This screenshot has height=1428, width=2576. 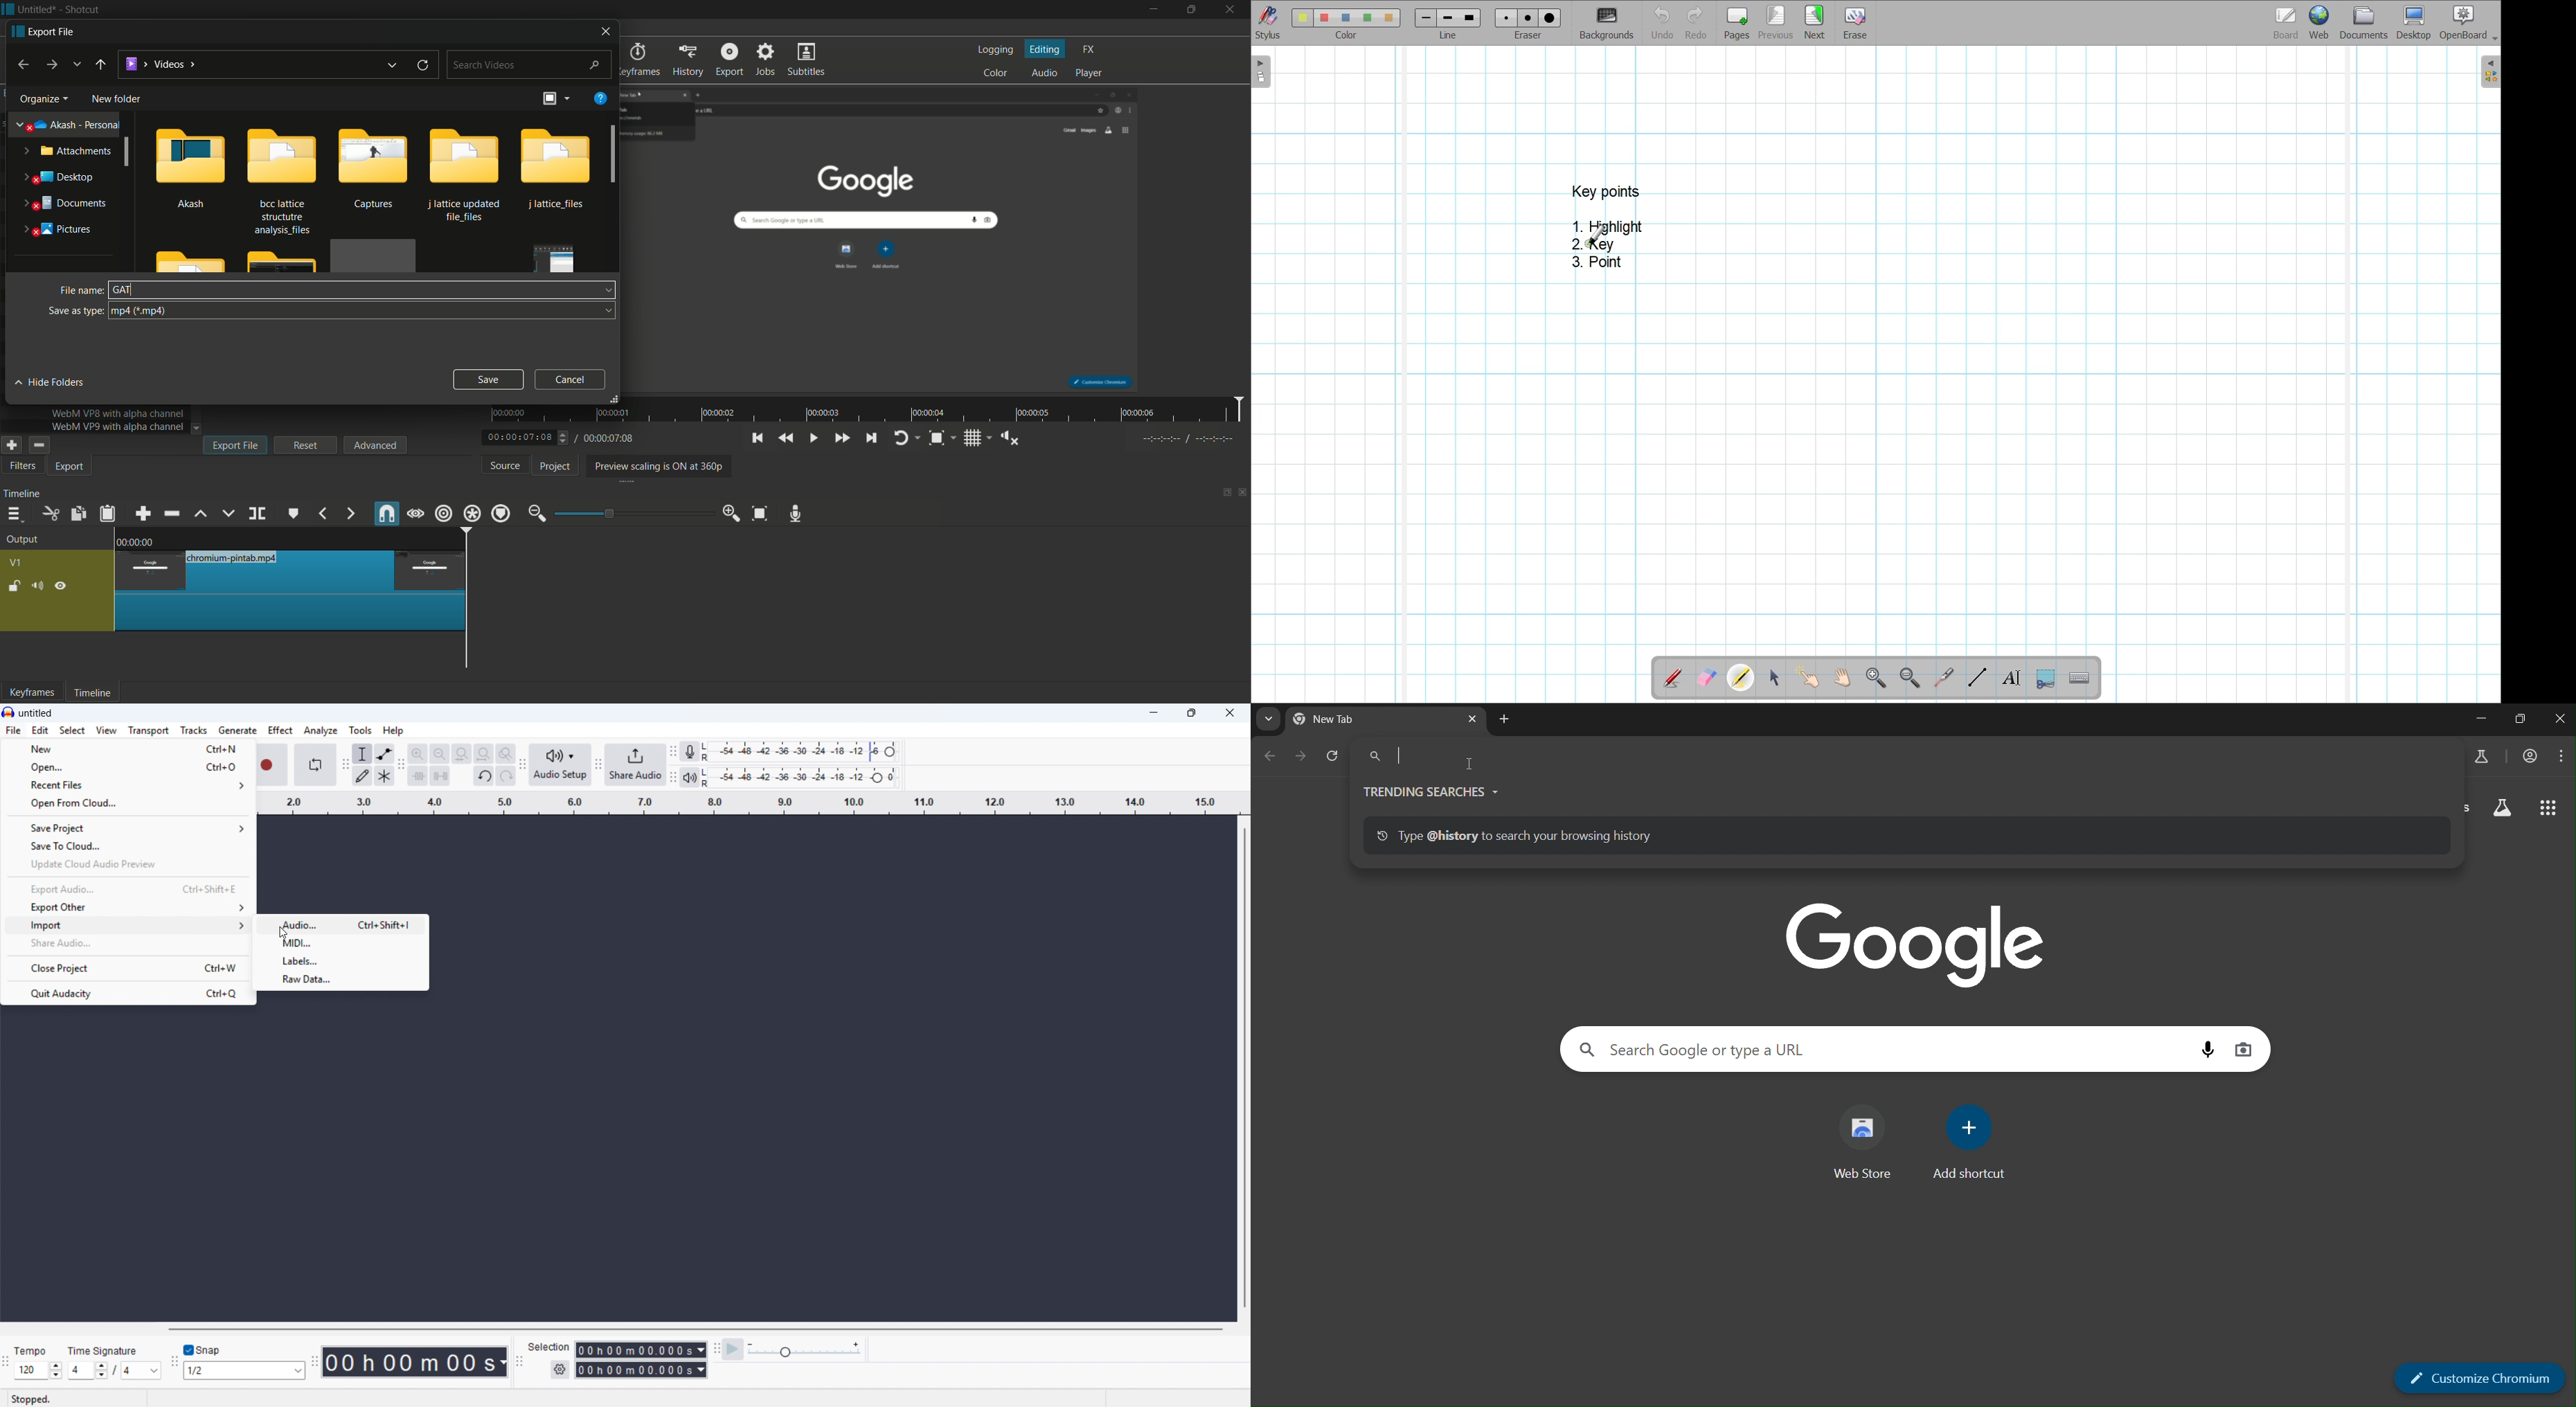 What do you see at coordinates (656, 467) in the screenshot?
I see `preview scaling is on at 360p` at bounding box center [656, 467].